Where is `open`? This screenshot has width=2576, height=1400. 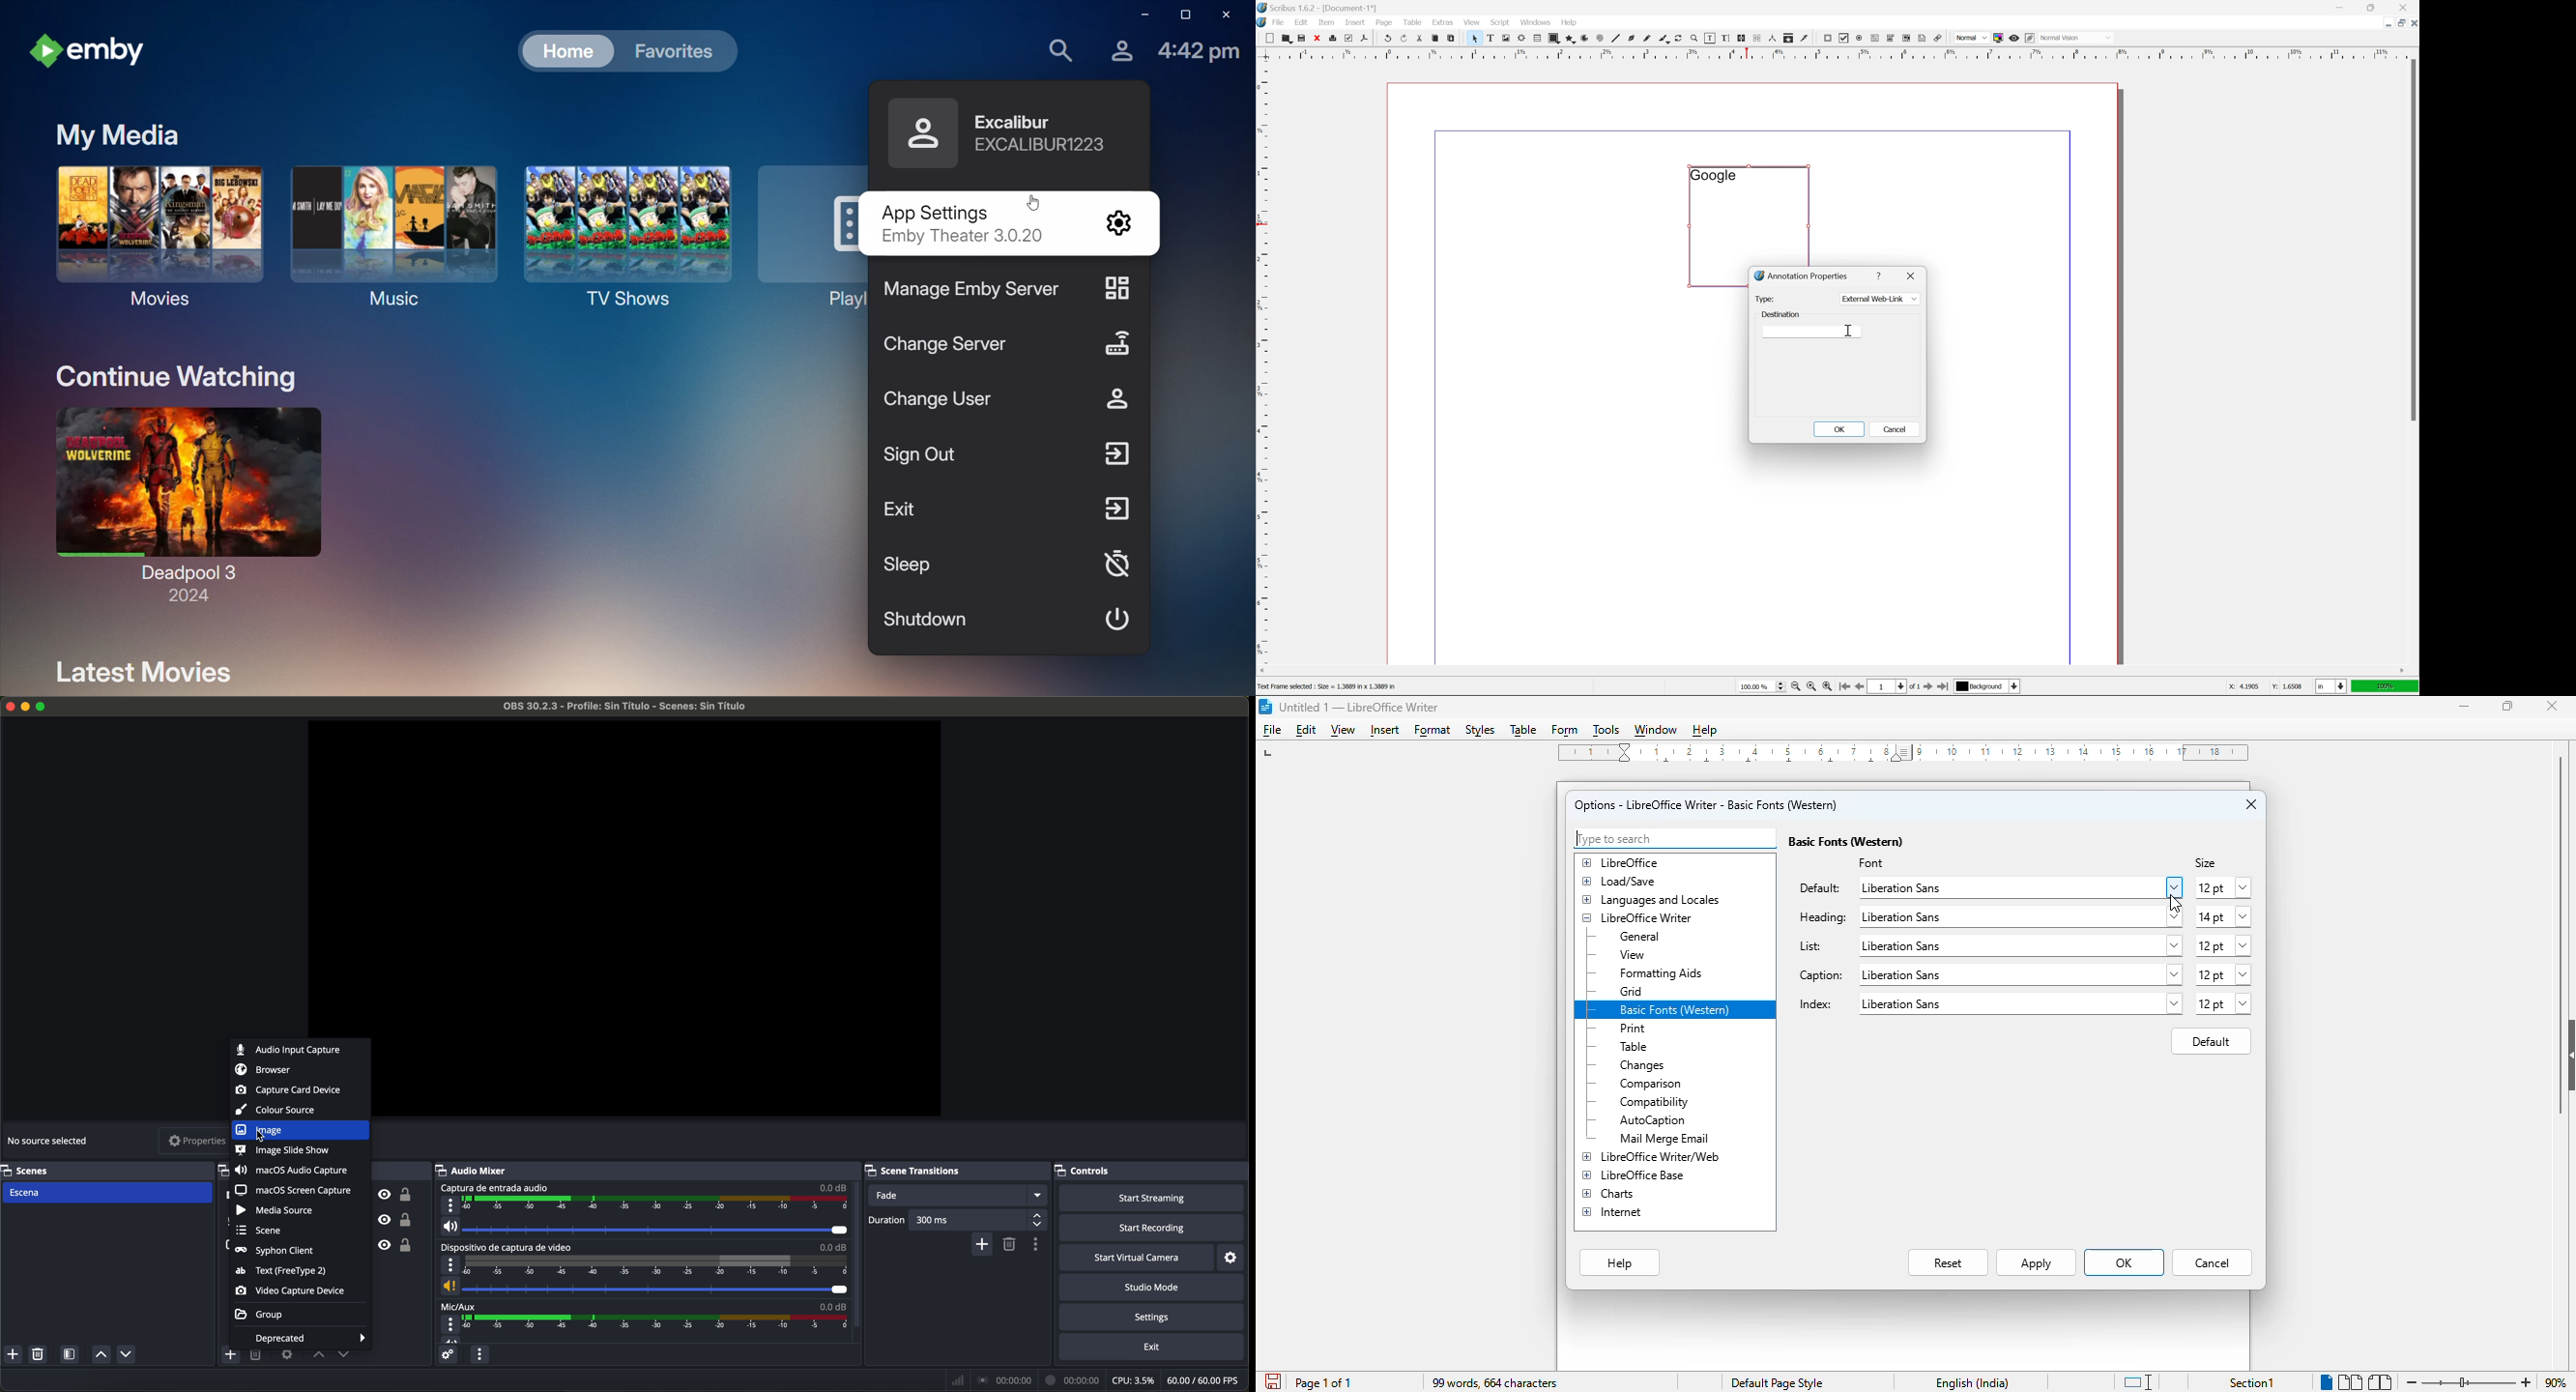 open is located at coordinates (1286, 39).